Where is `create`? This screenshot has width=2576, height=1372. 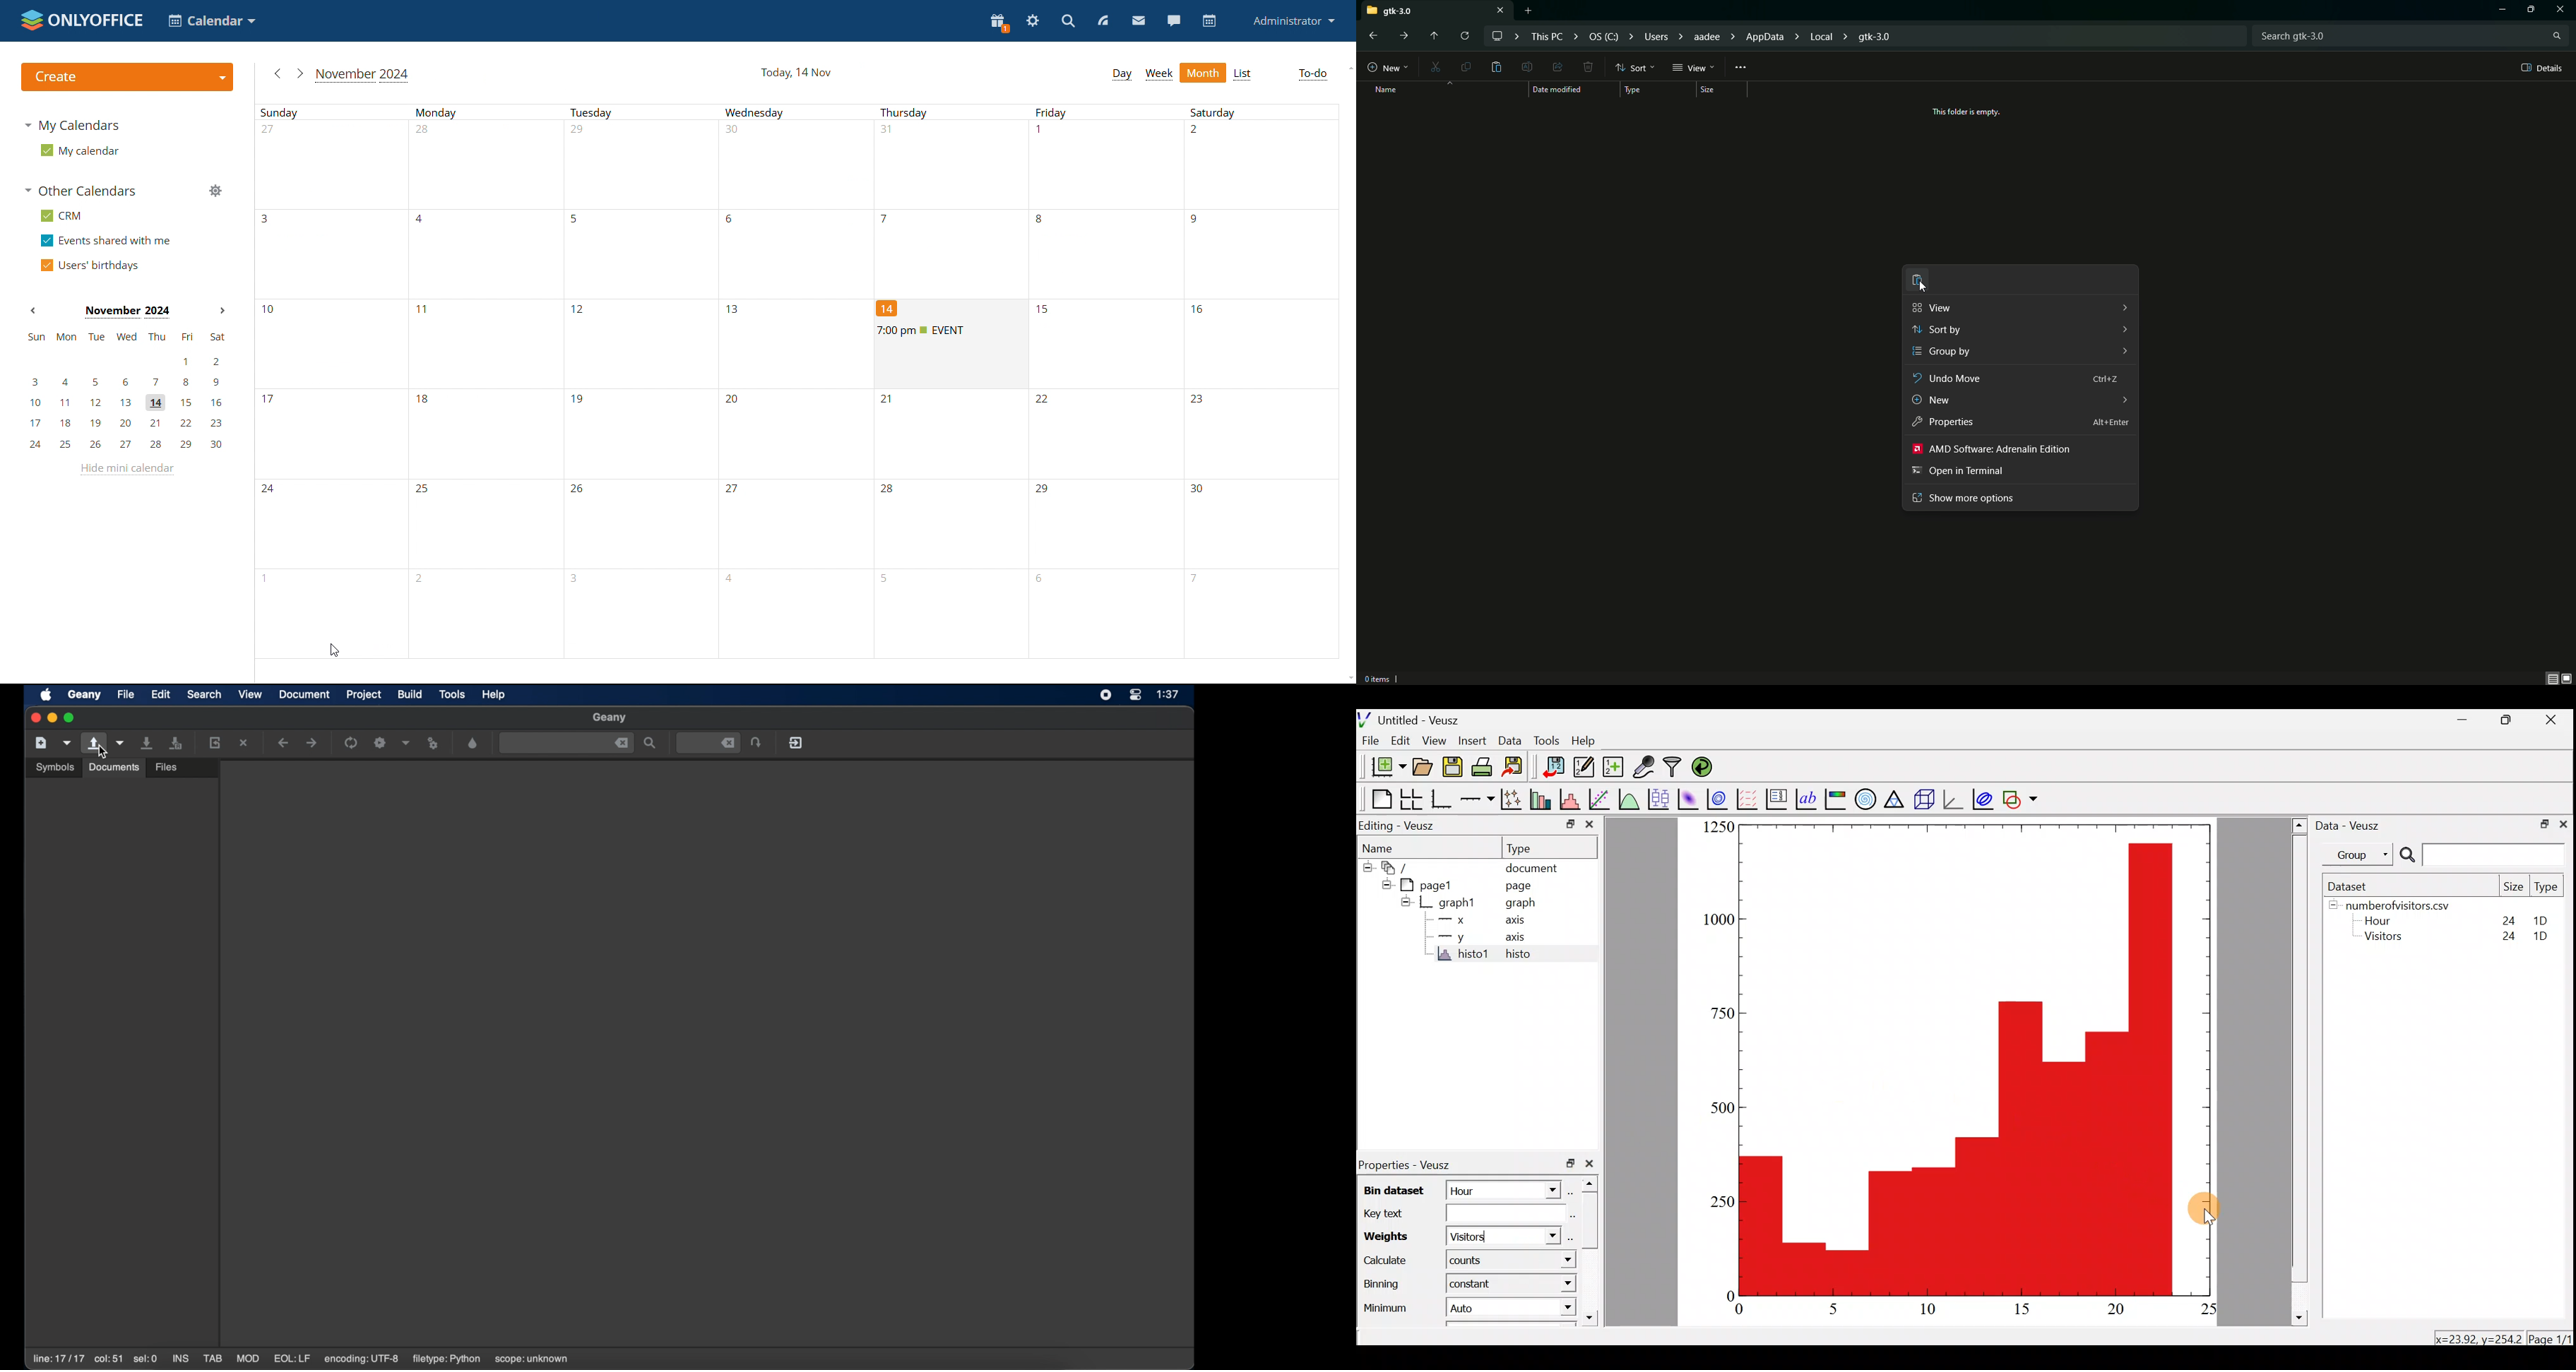 create is located at coordinates (126, 77).